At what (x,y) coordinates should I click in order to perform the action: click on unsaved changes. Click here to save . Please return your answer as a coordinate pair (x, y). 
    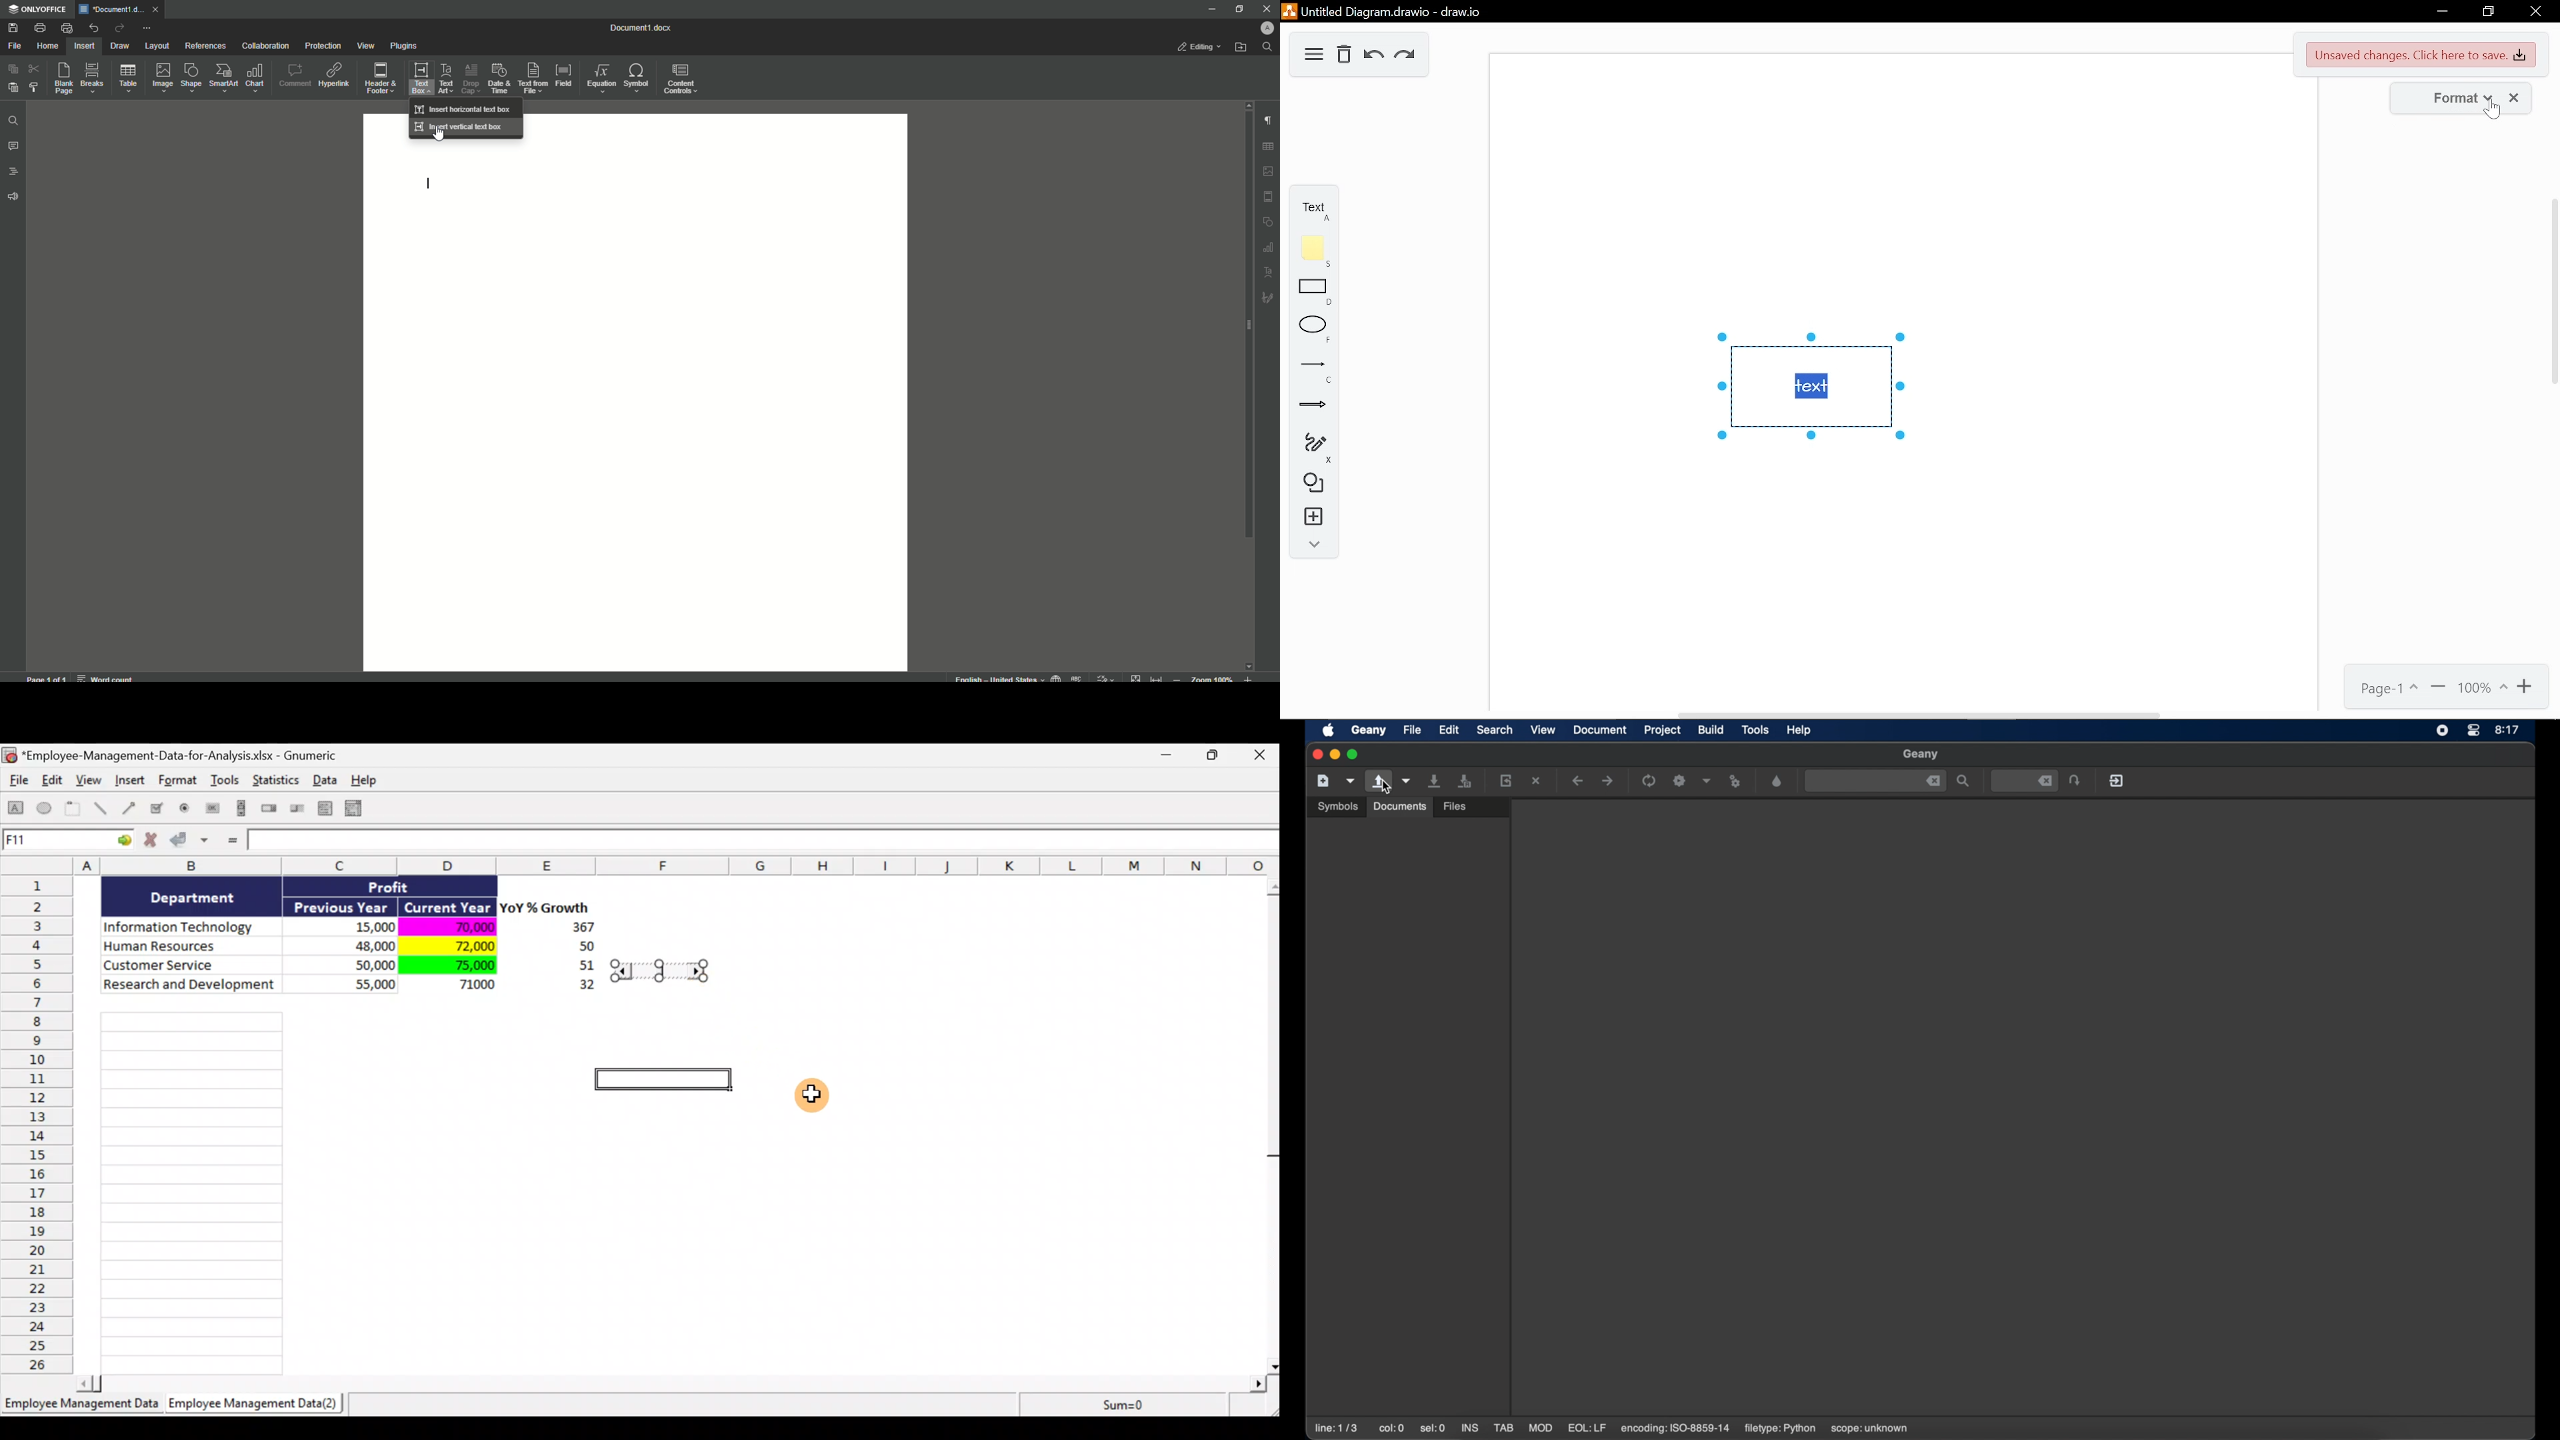
    Looking at the image, I should click on (2418, 55).